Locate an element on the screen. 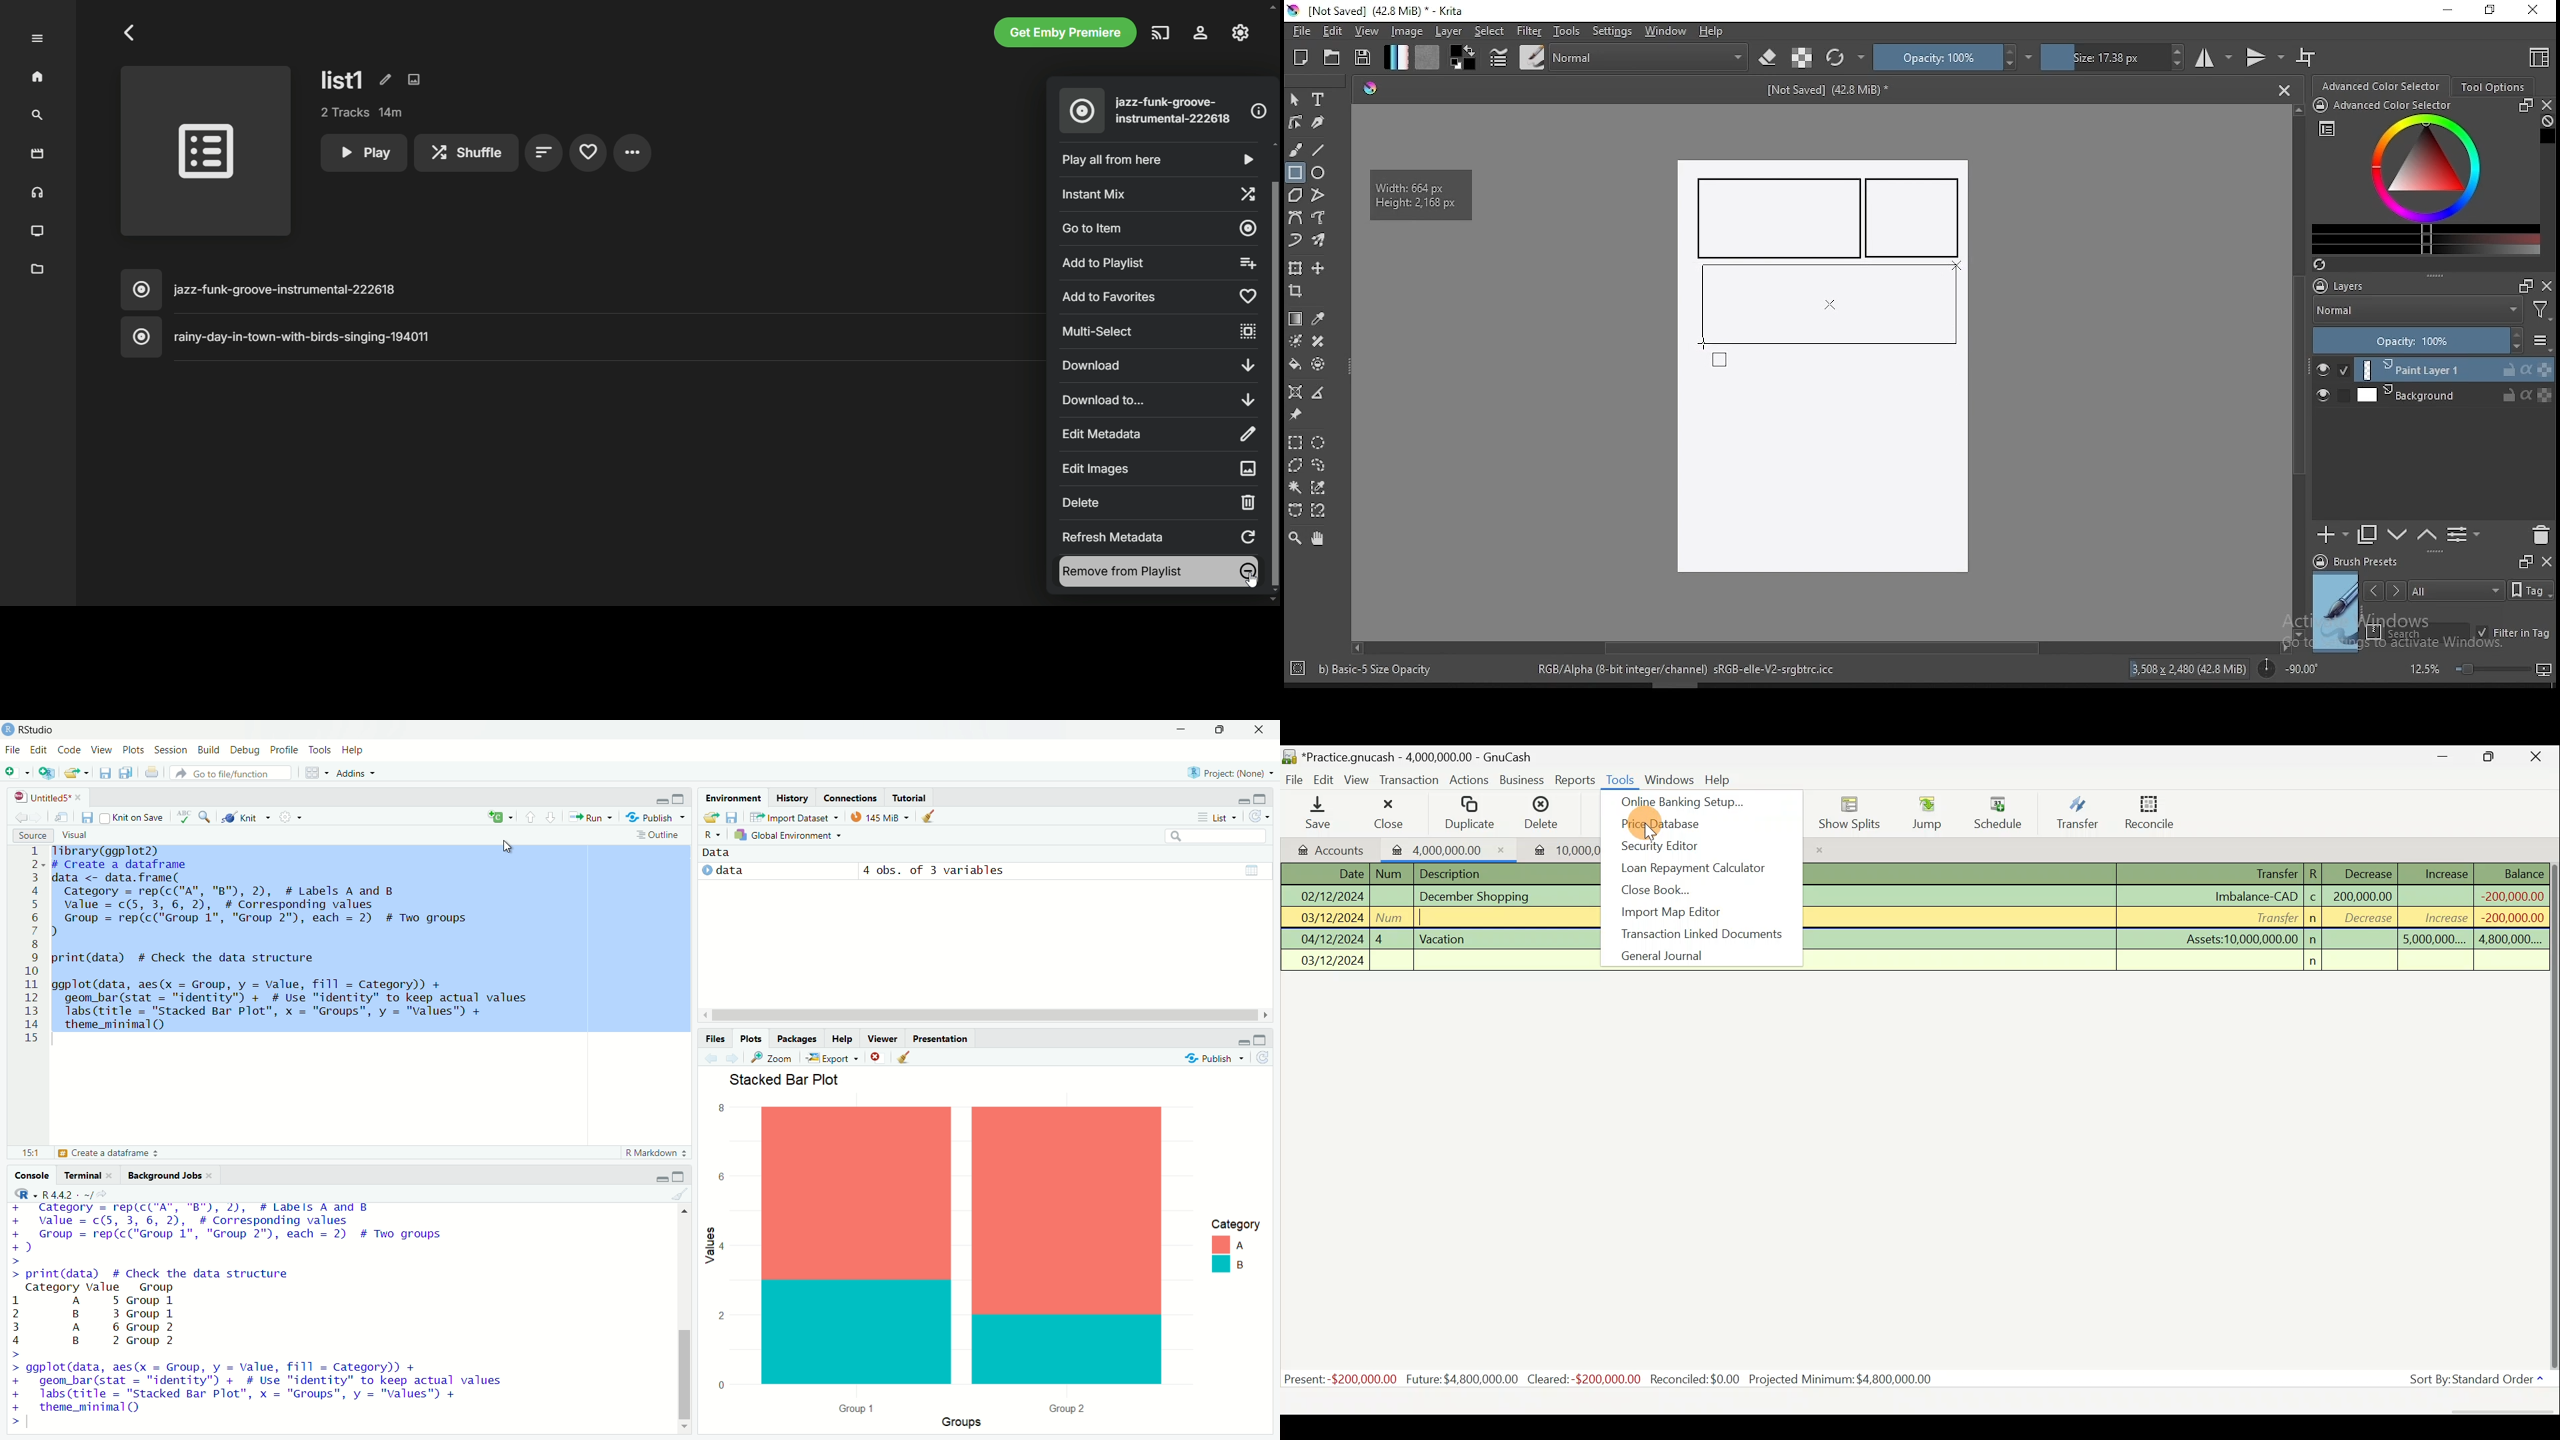 This screenshot has height=1456, width=2576. Clear is located at coordinates (2547, 123).